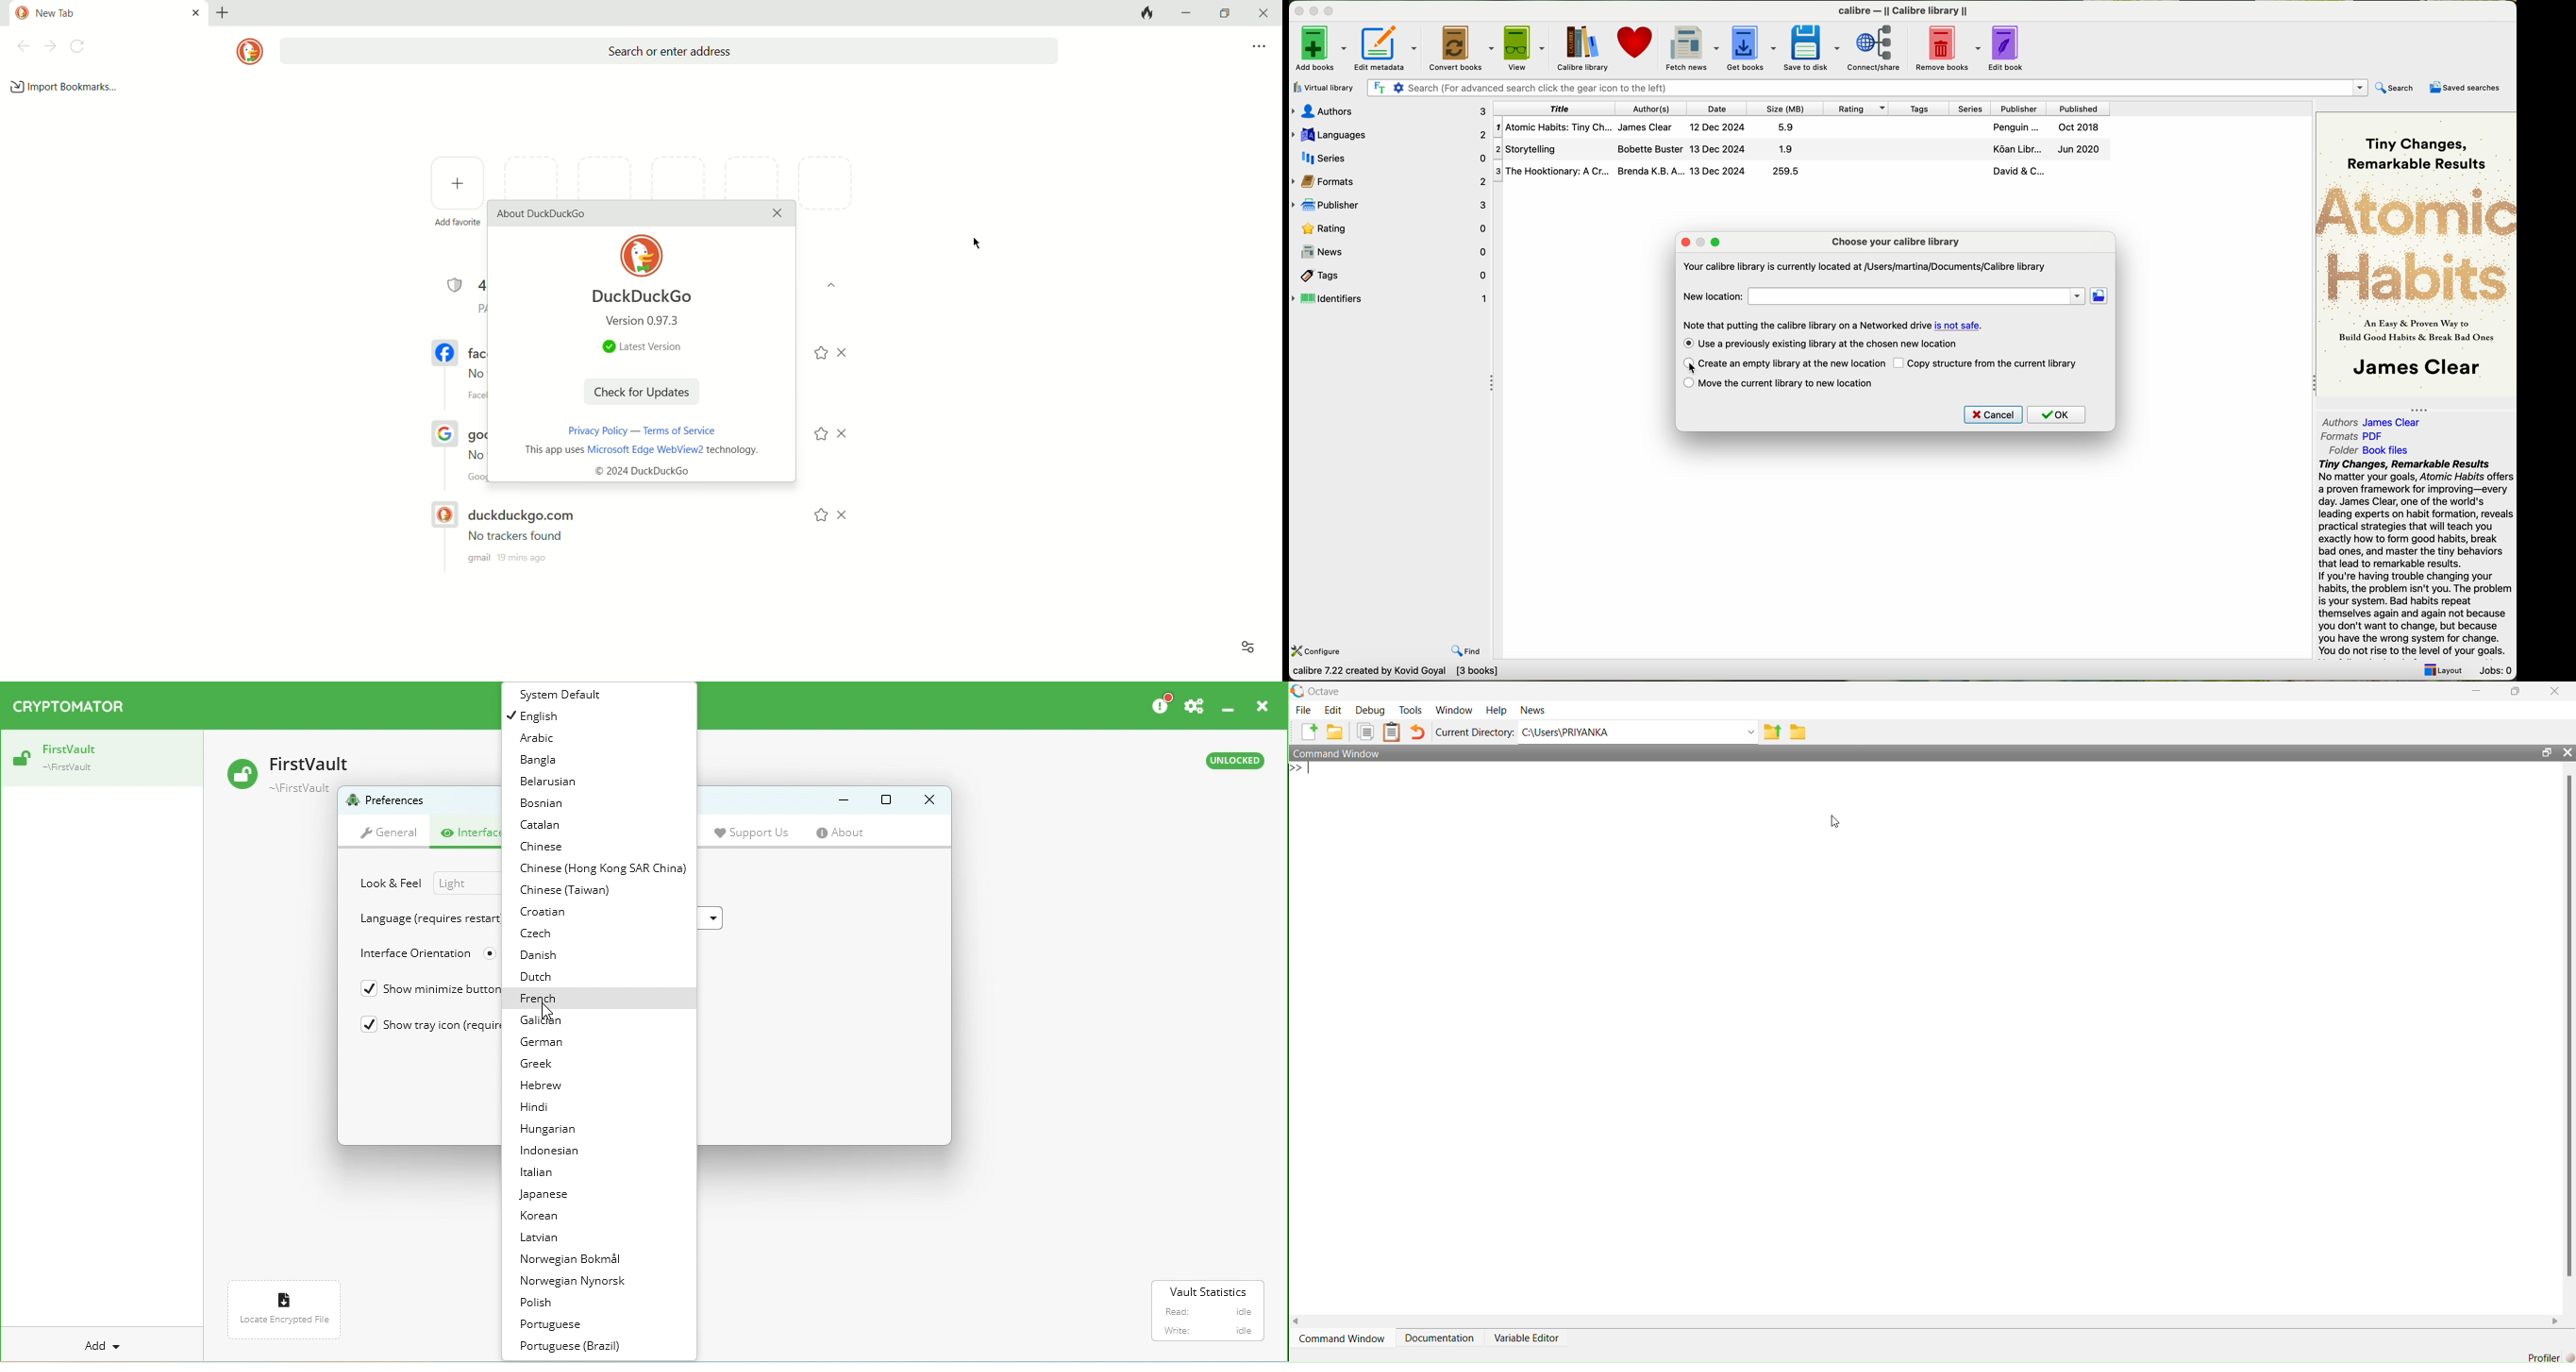  Describe the element at coordinates (2412, 332) in the screenshot. I see `As Easy & Proven Way toBuild Good Habits & Break Bad Ones` at that location.